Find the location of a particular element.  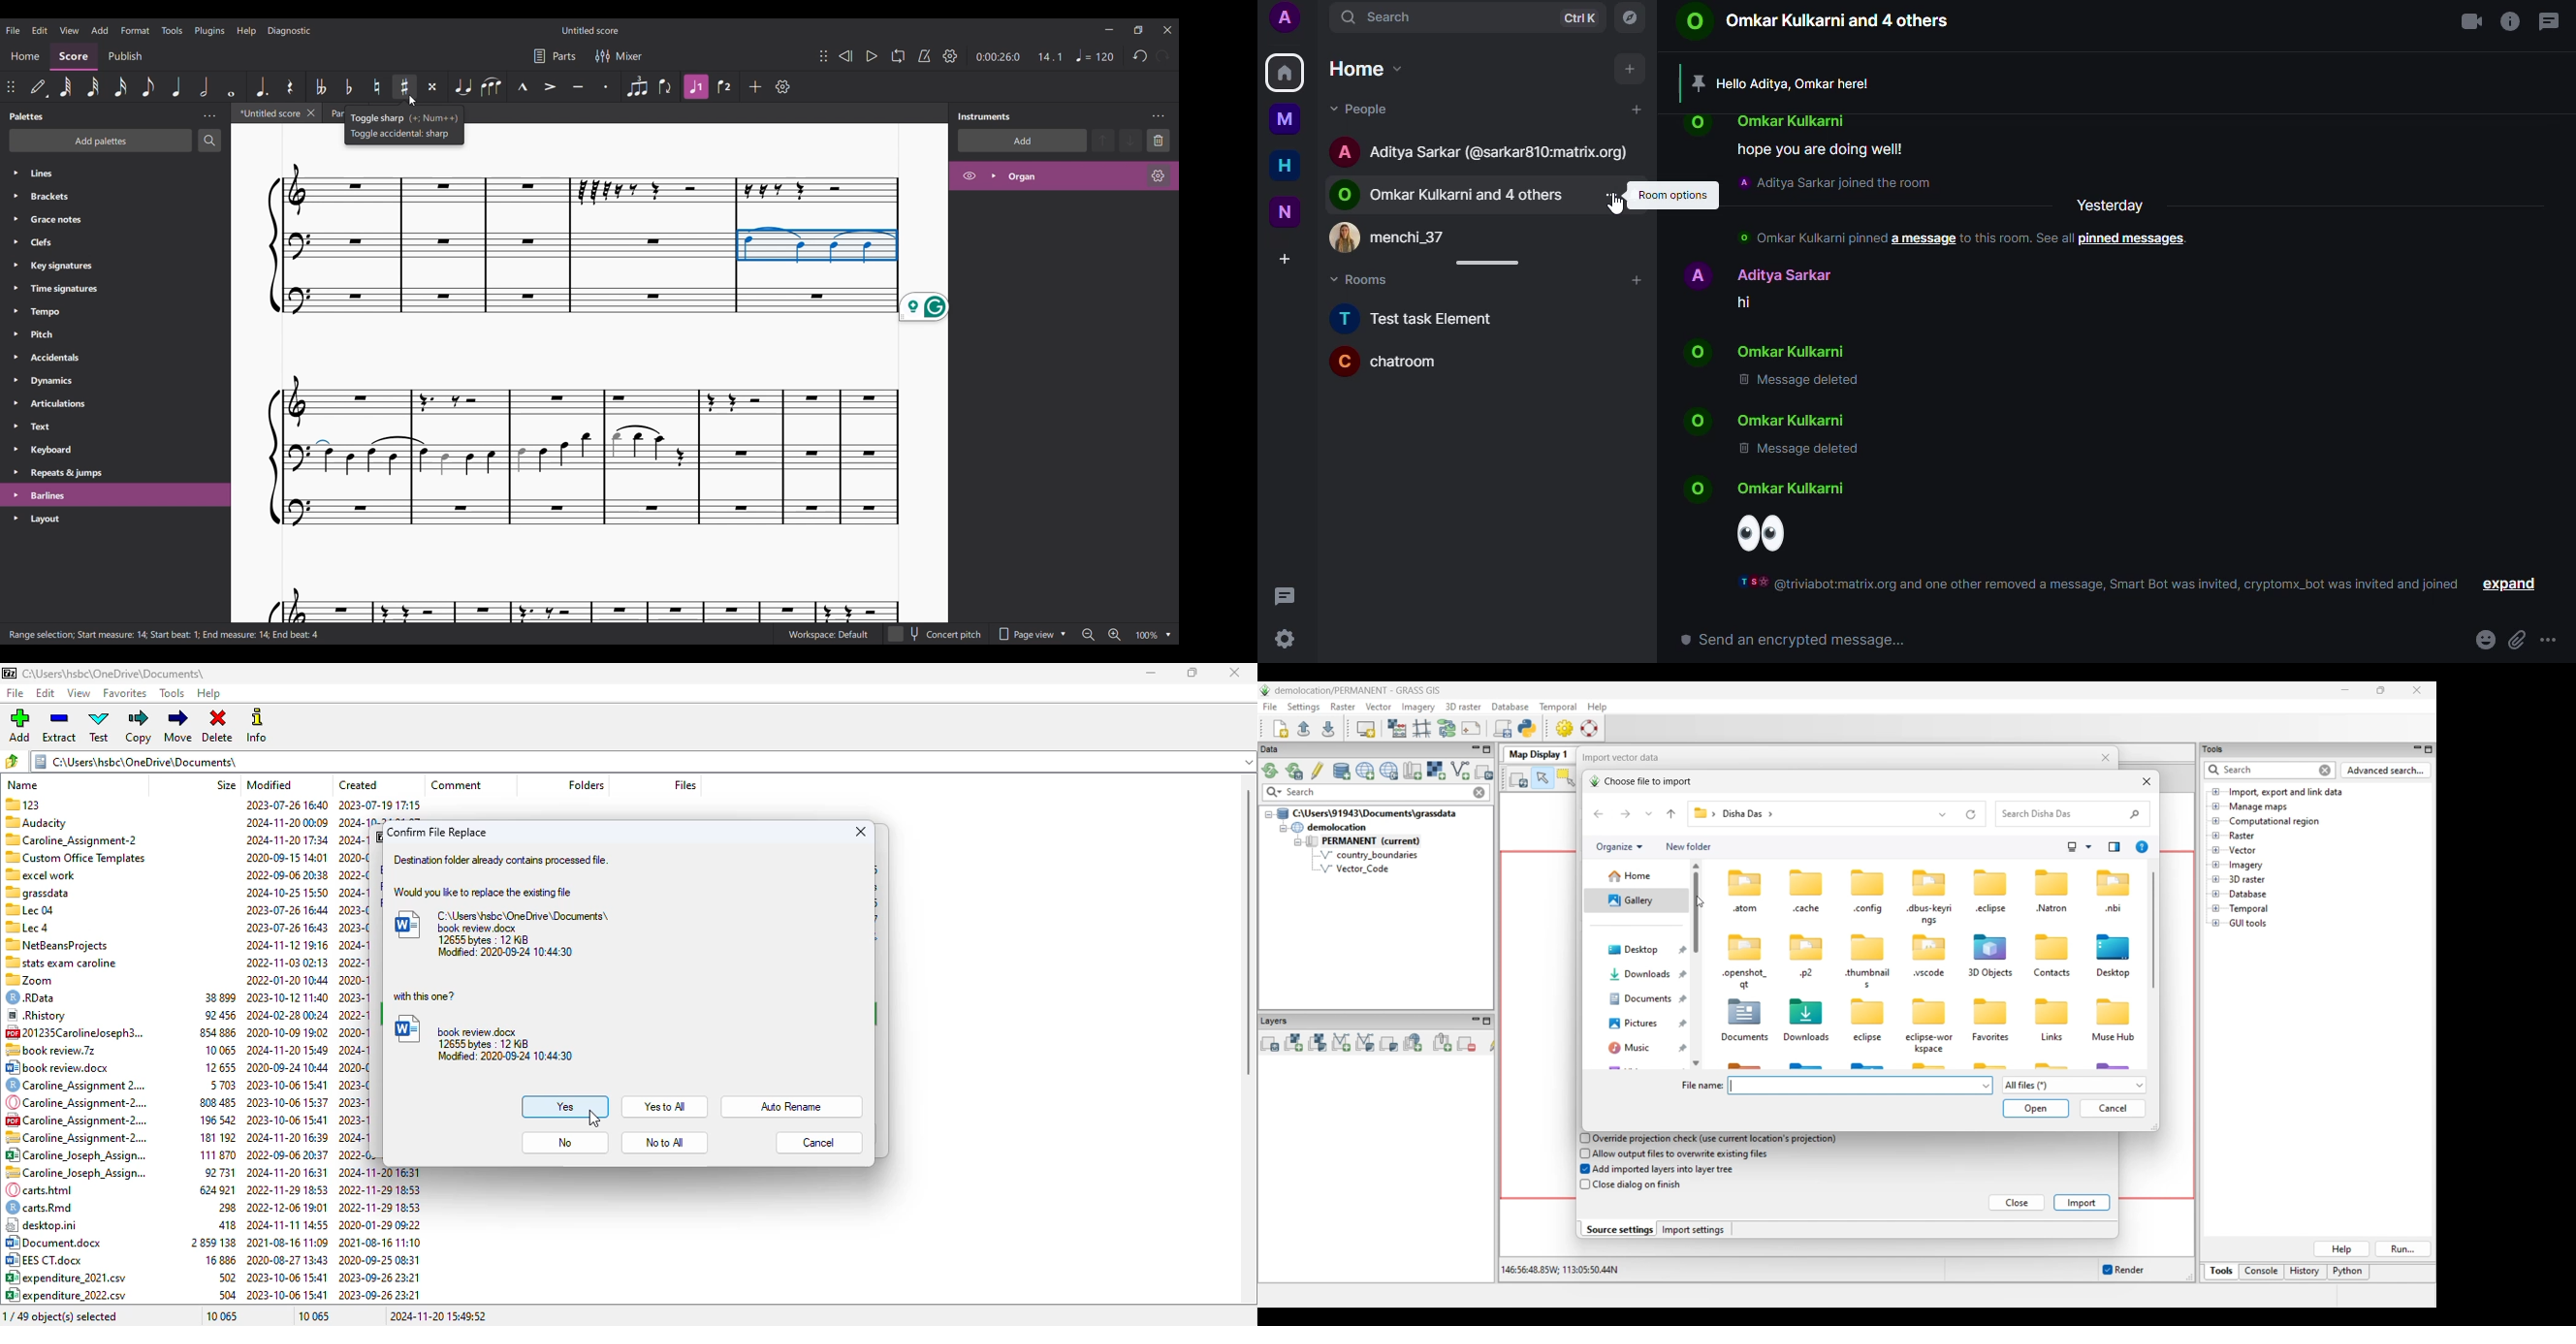

zoom is located at coordinates (33, 979).